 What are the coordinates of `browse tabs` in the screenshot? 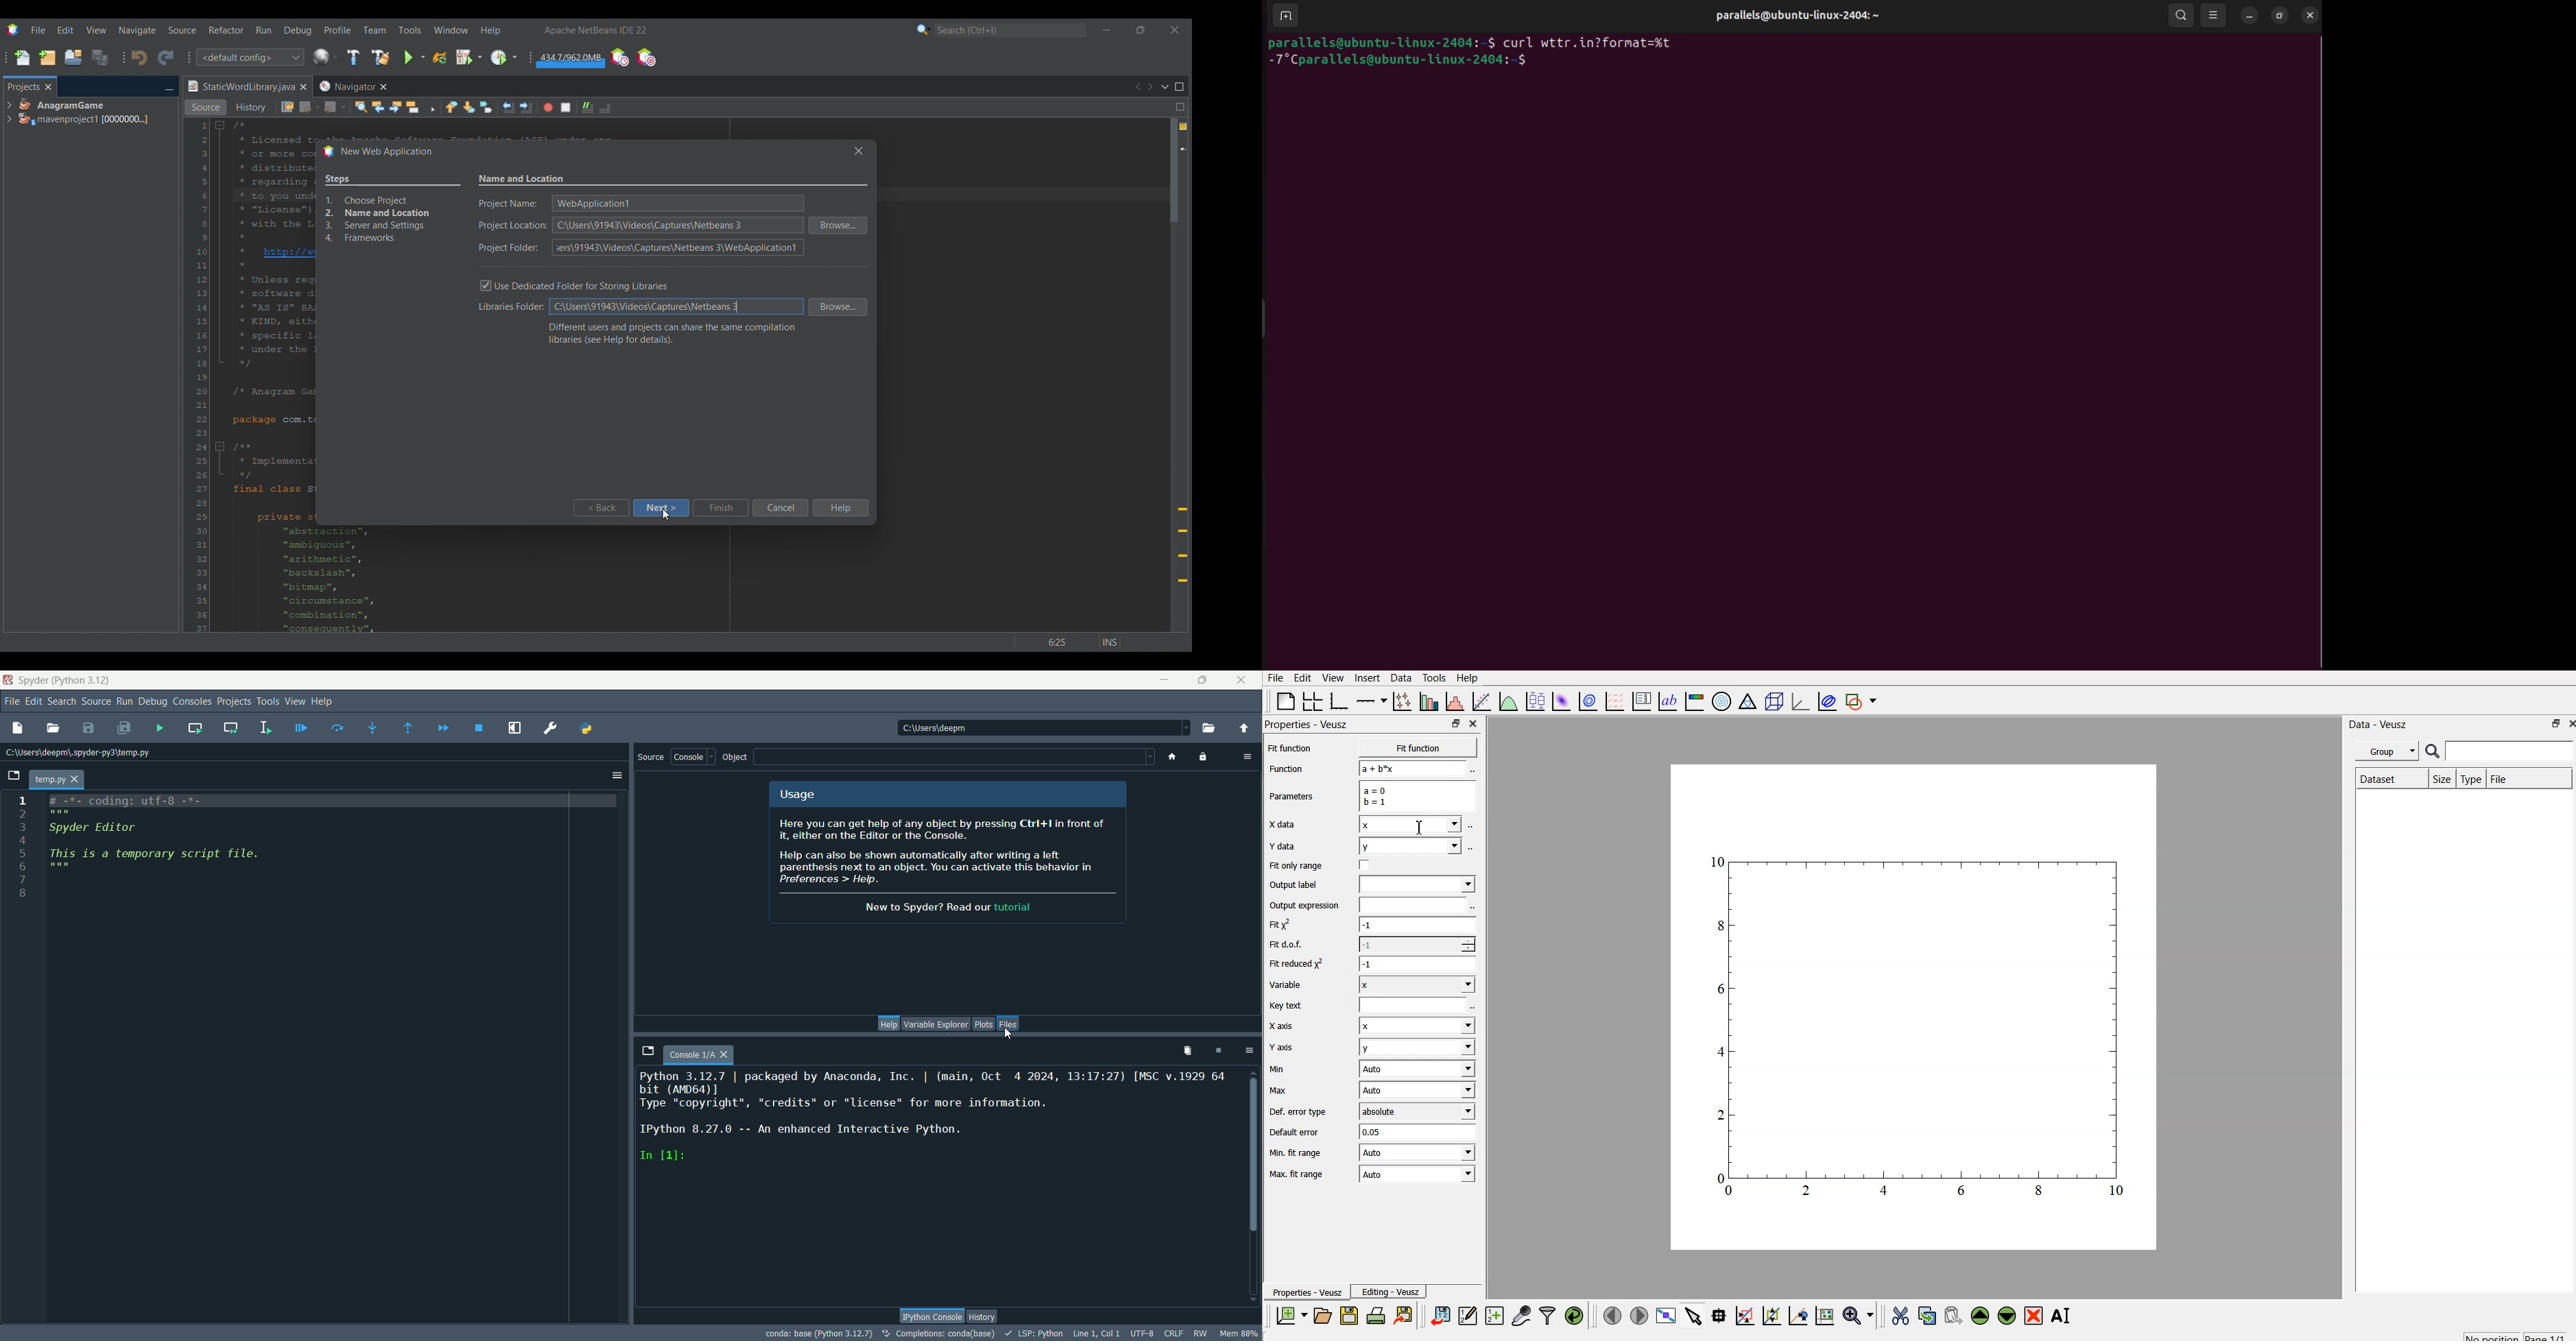 It's located at (646, 1049).